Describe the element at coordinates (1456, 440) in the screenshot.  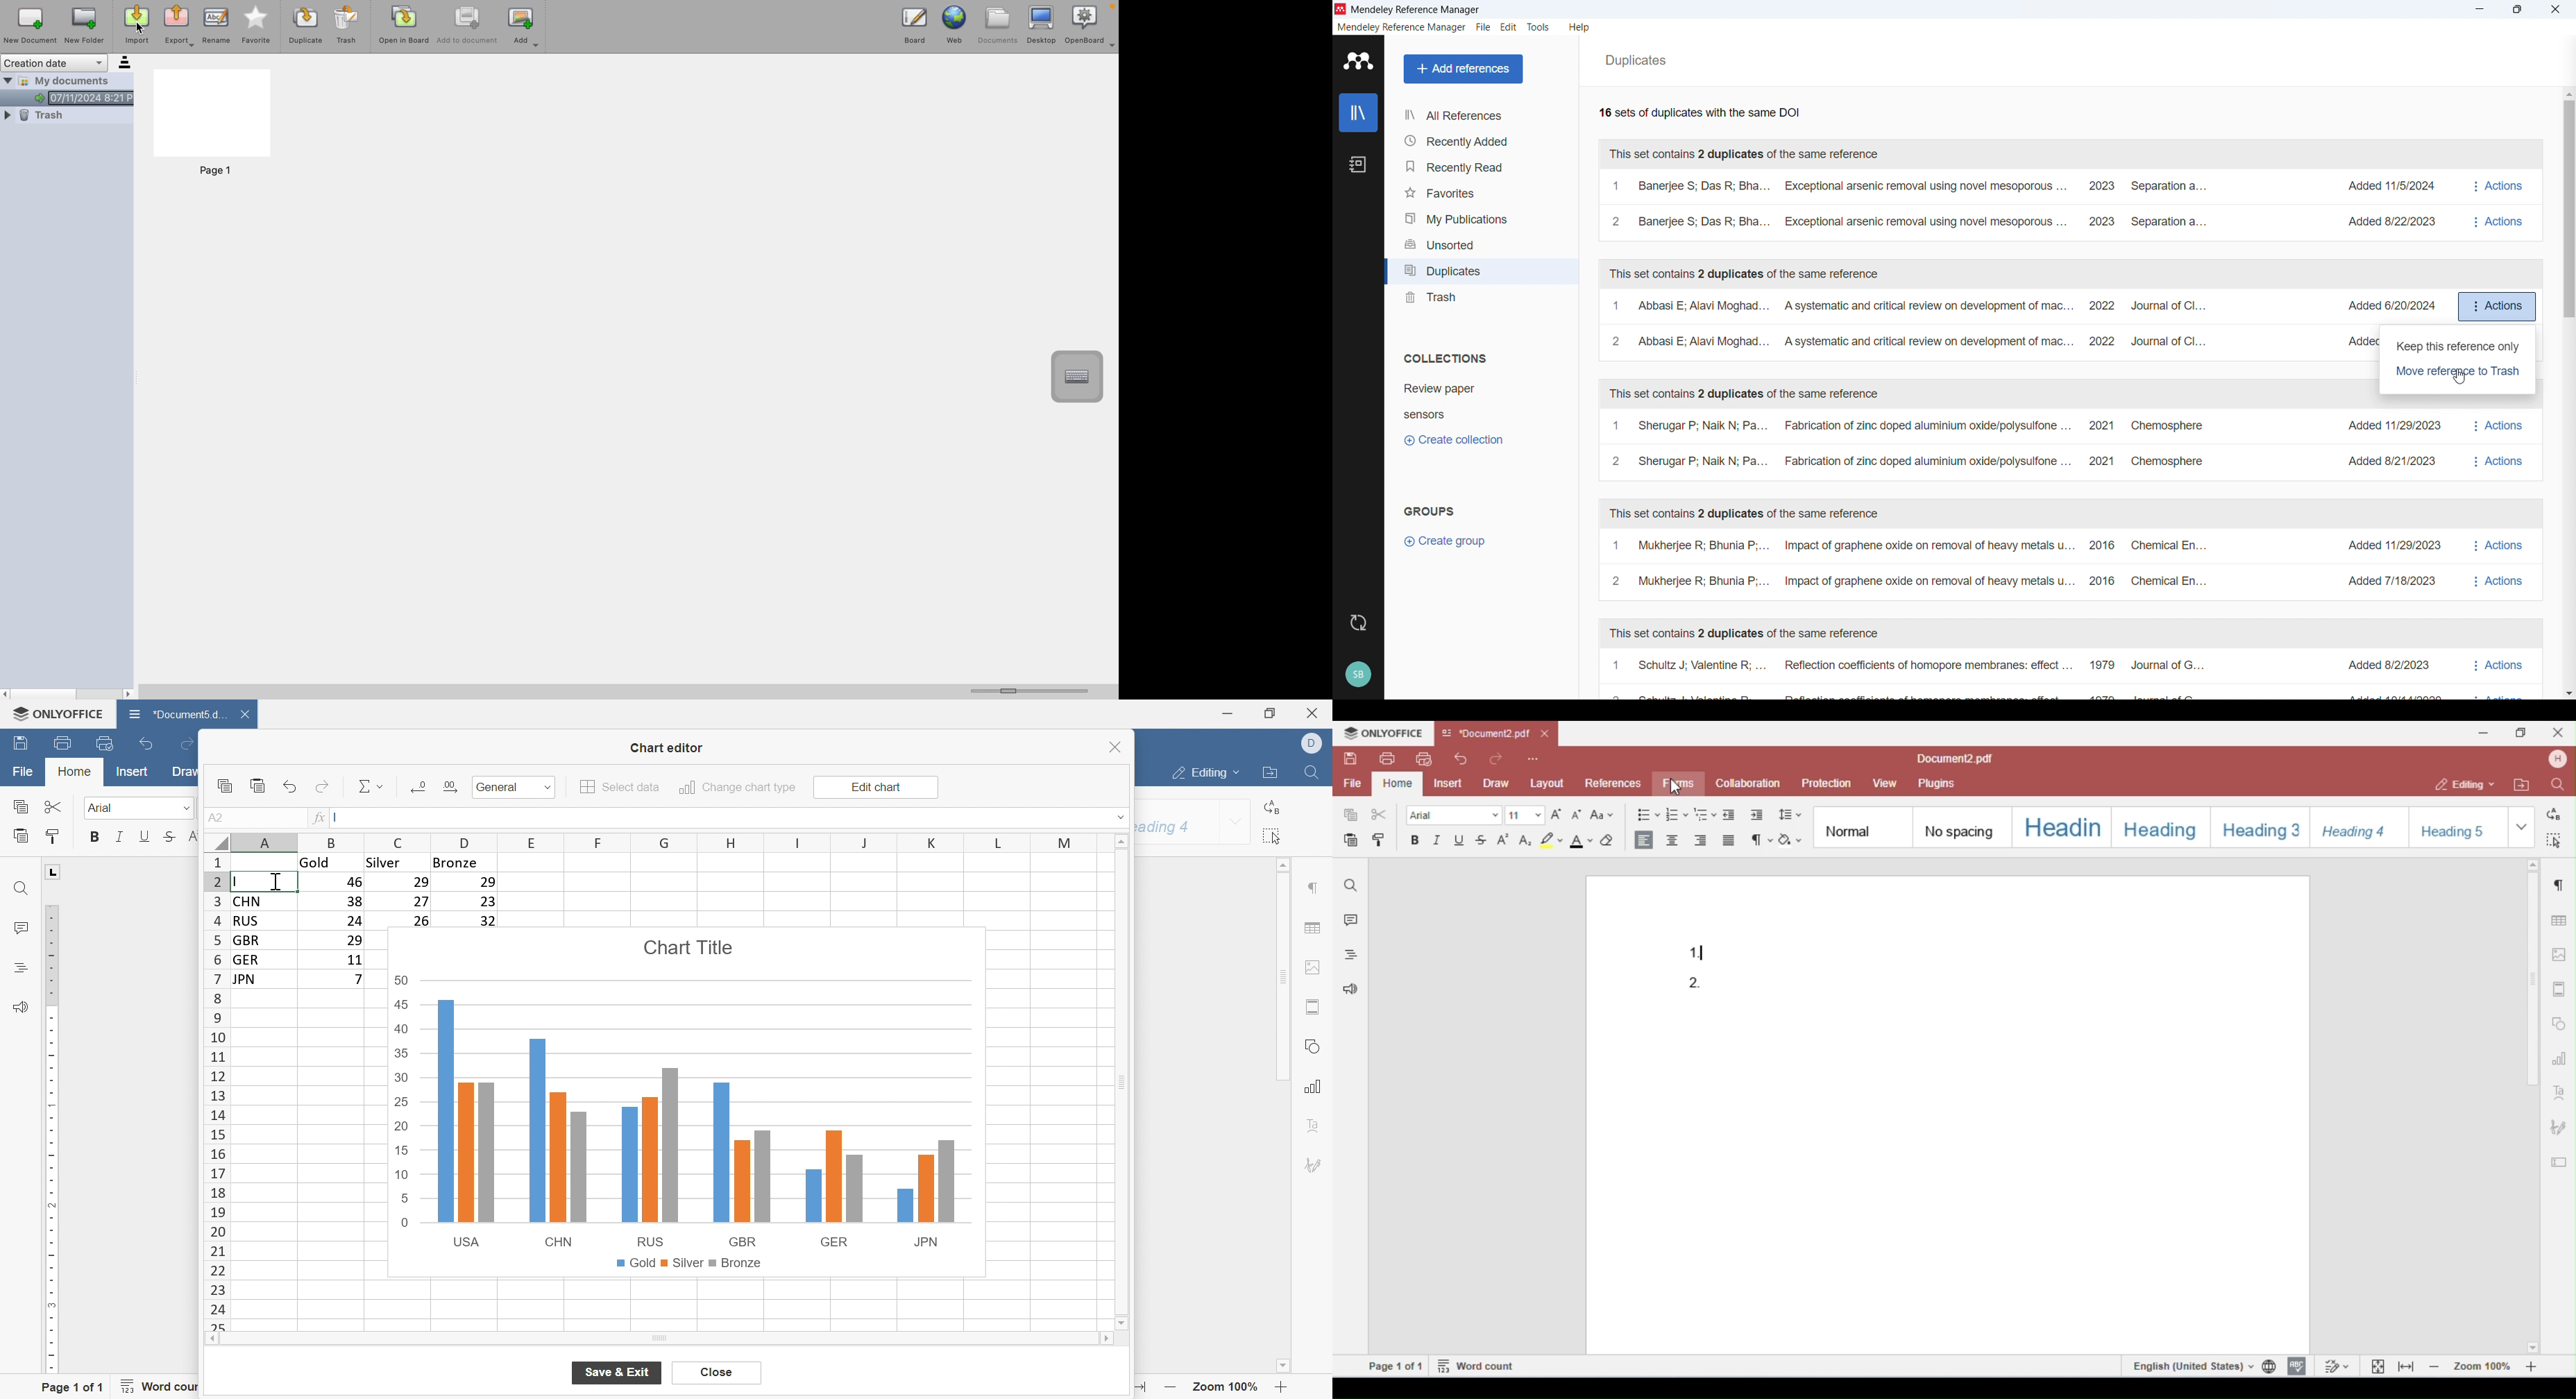
I see `Create collection ` at that location.